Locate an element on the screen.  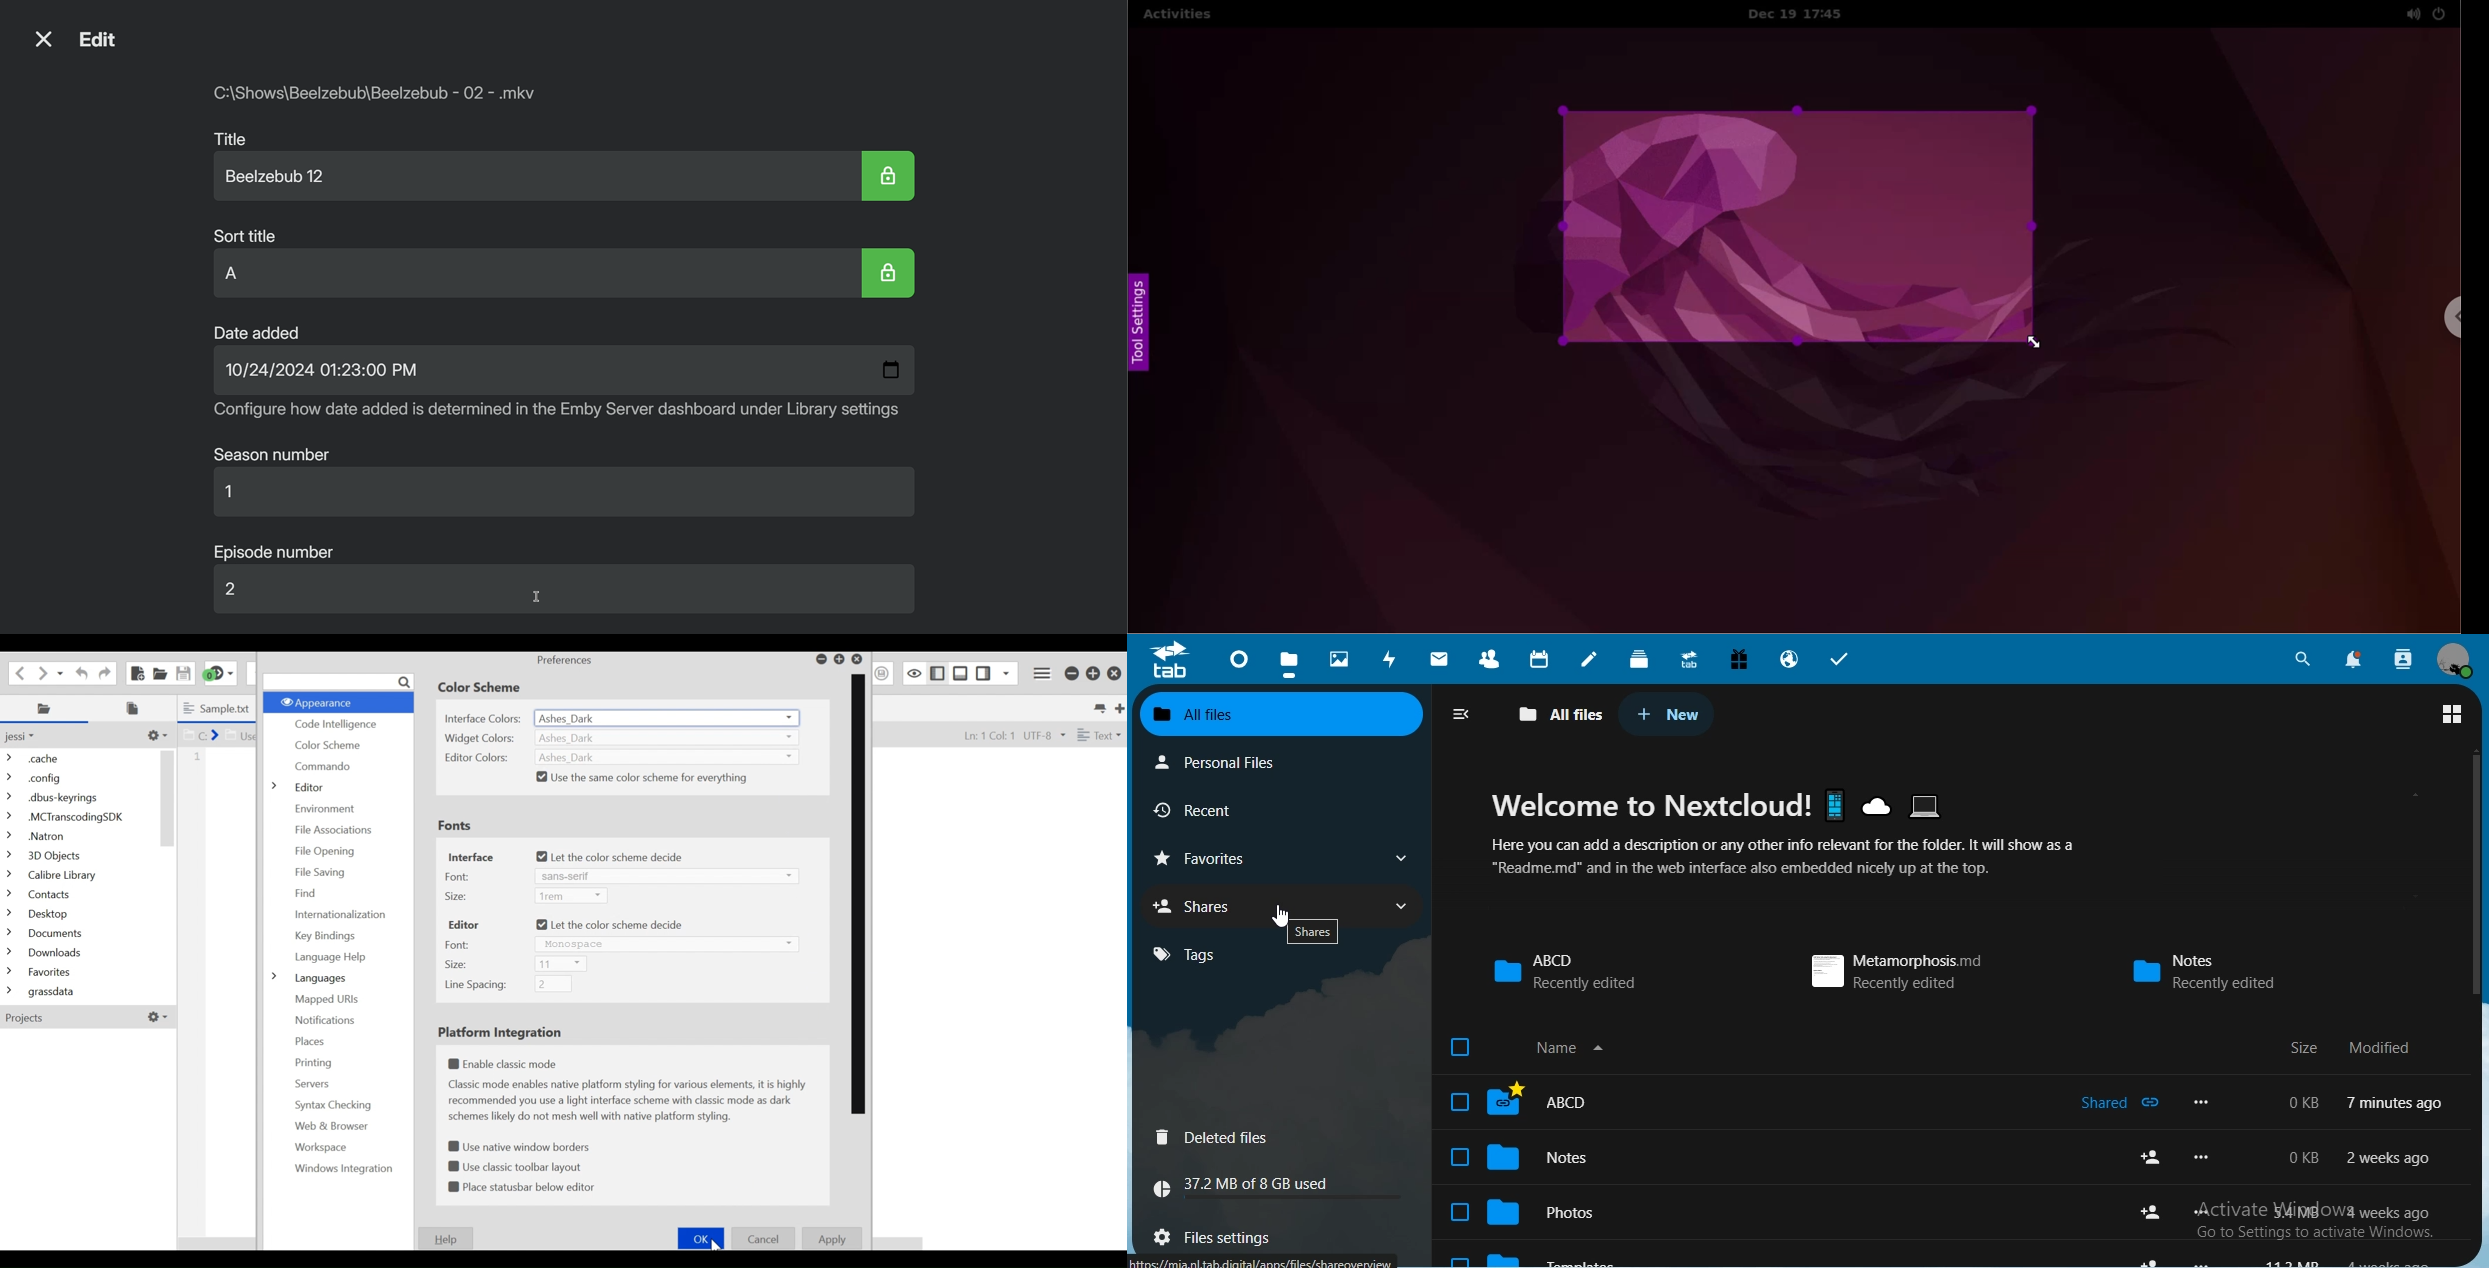
Interface is located at coordinates (471, 856).